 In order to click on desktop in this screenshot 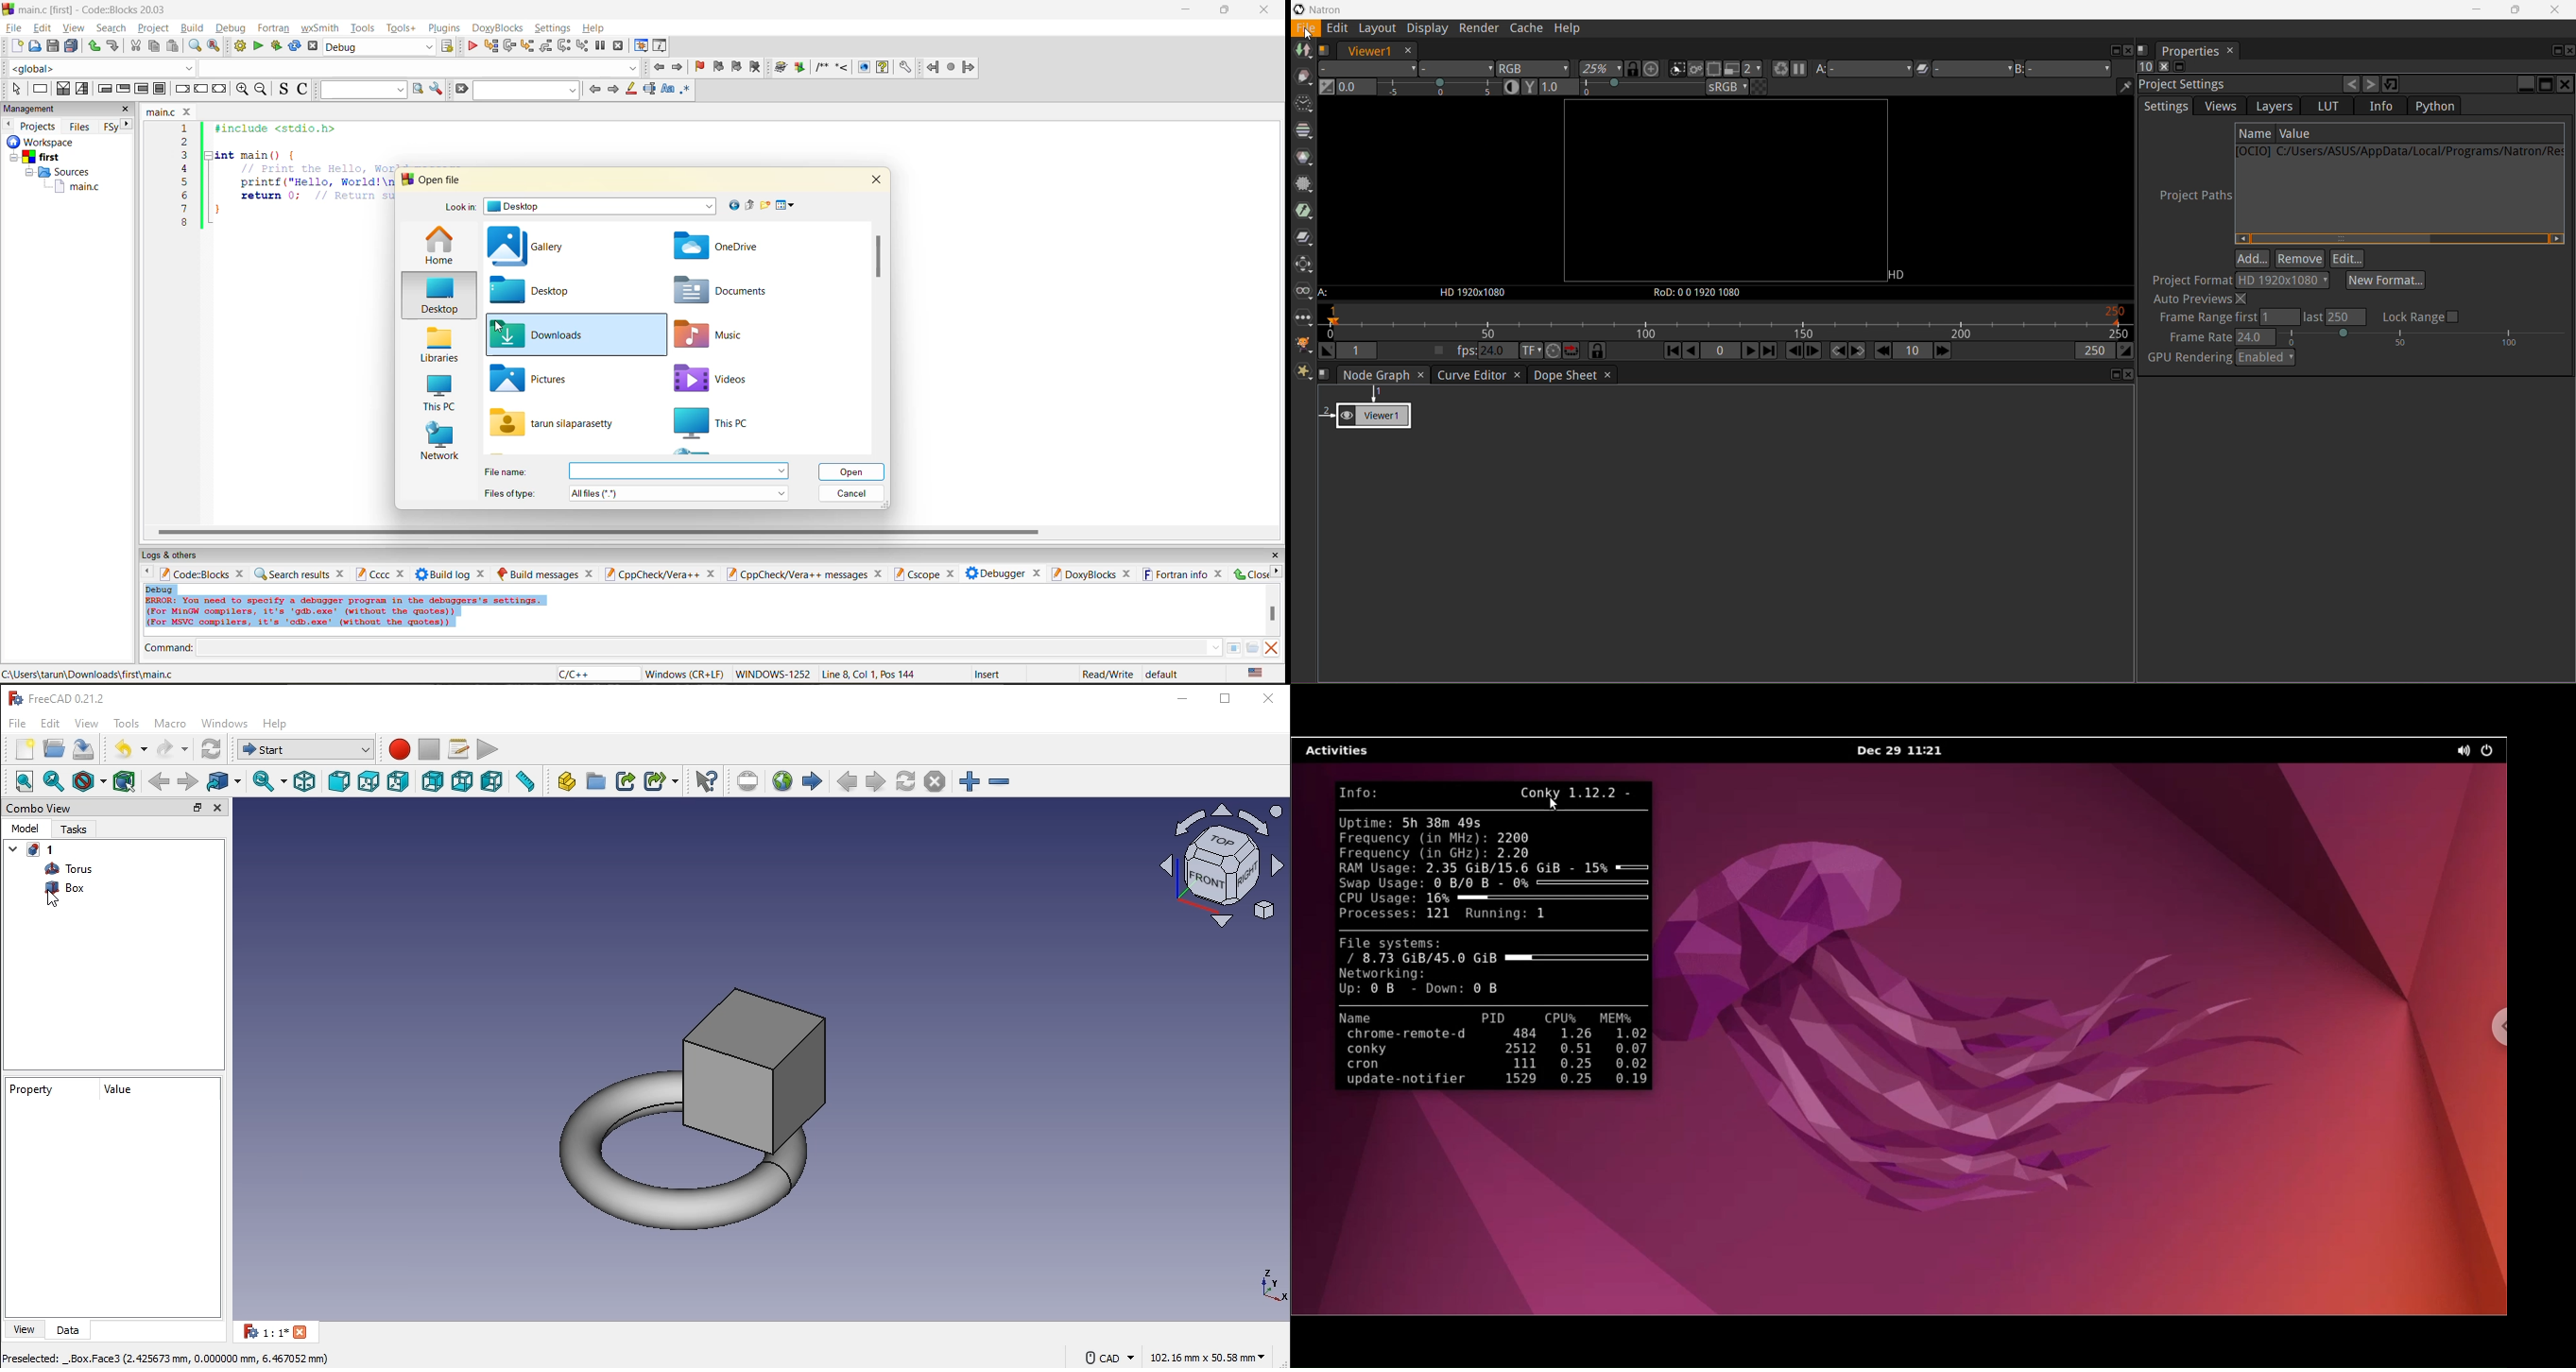, I will do `click(437, 297)`.